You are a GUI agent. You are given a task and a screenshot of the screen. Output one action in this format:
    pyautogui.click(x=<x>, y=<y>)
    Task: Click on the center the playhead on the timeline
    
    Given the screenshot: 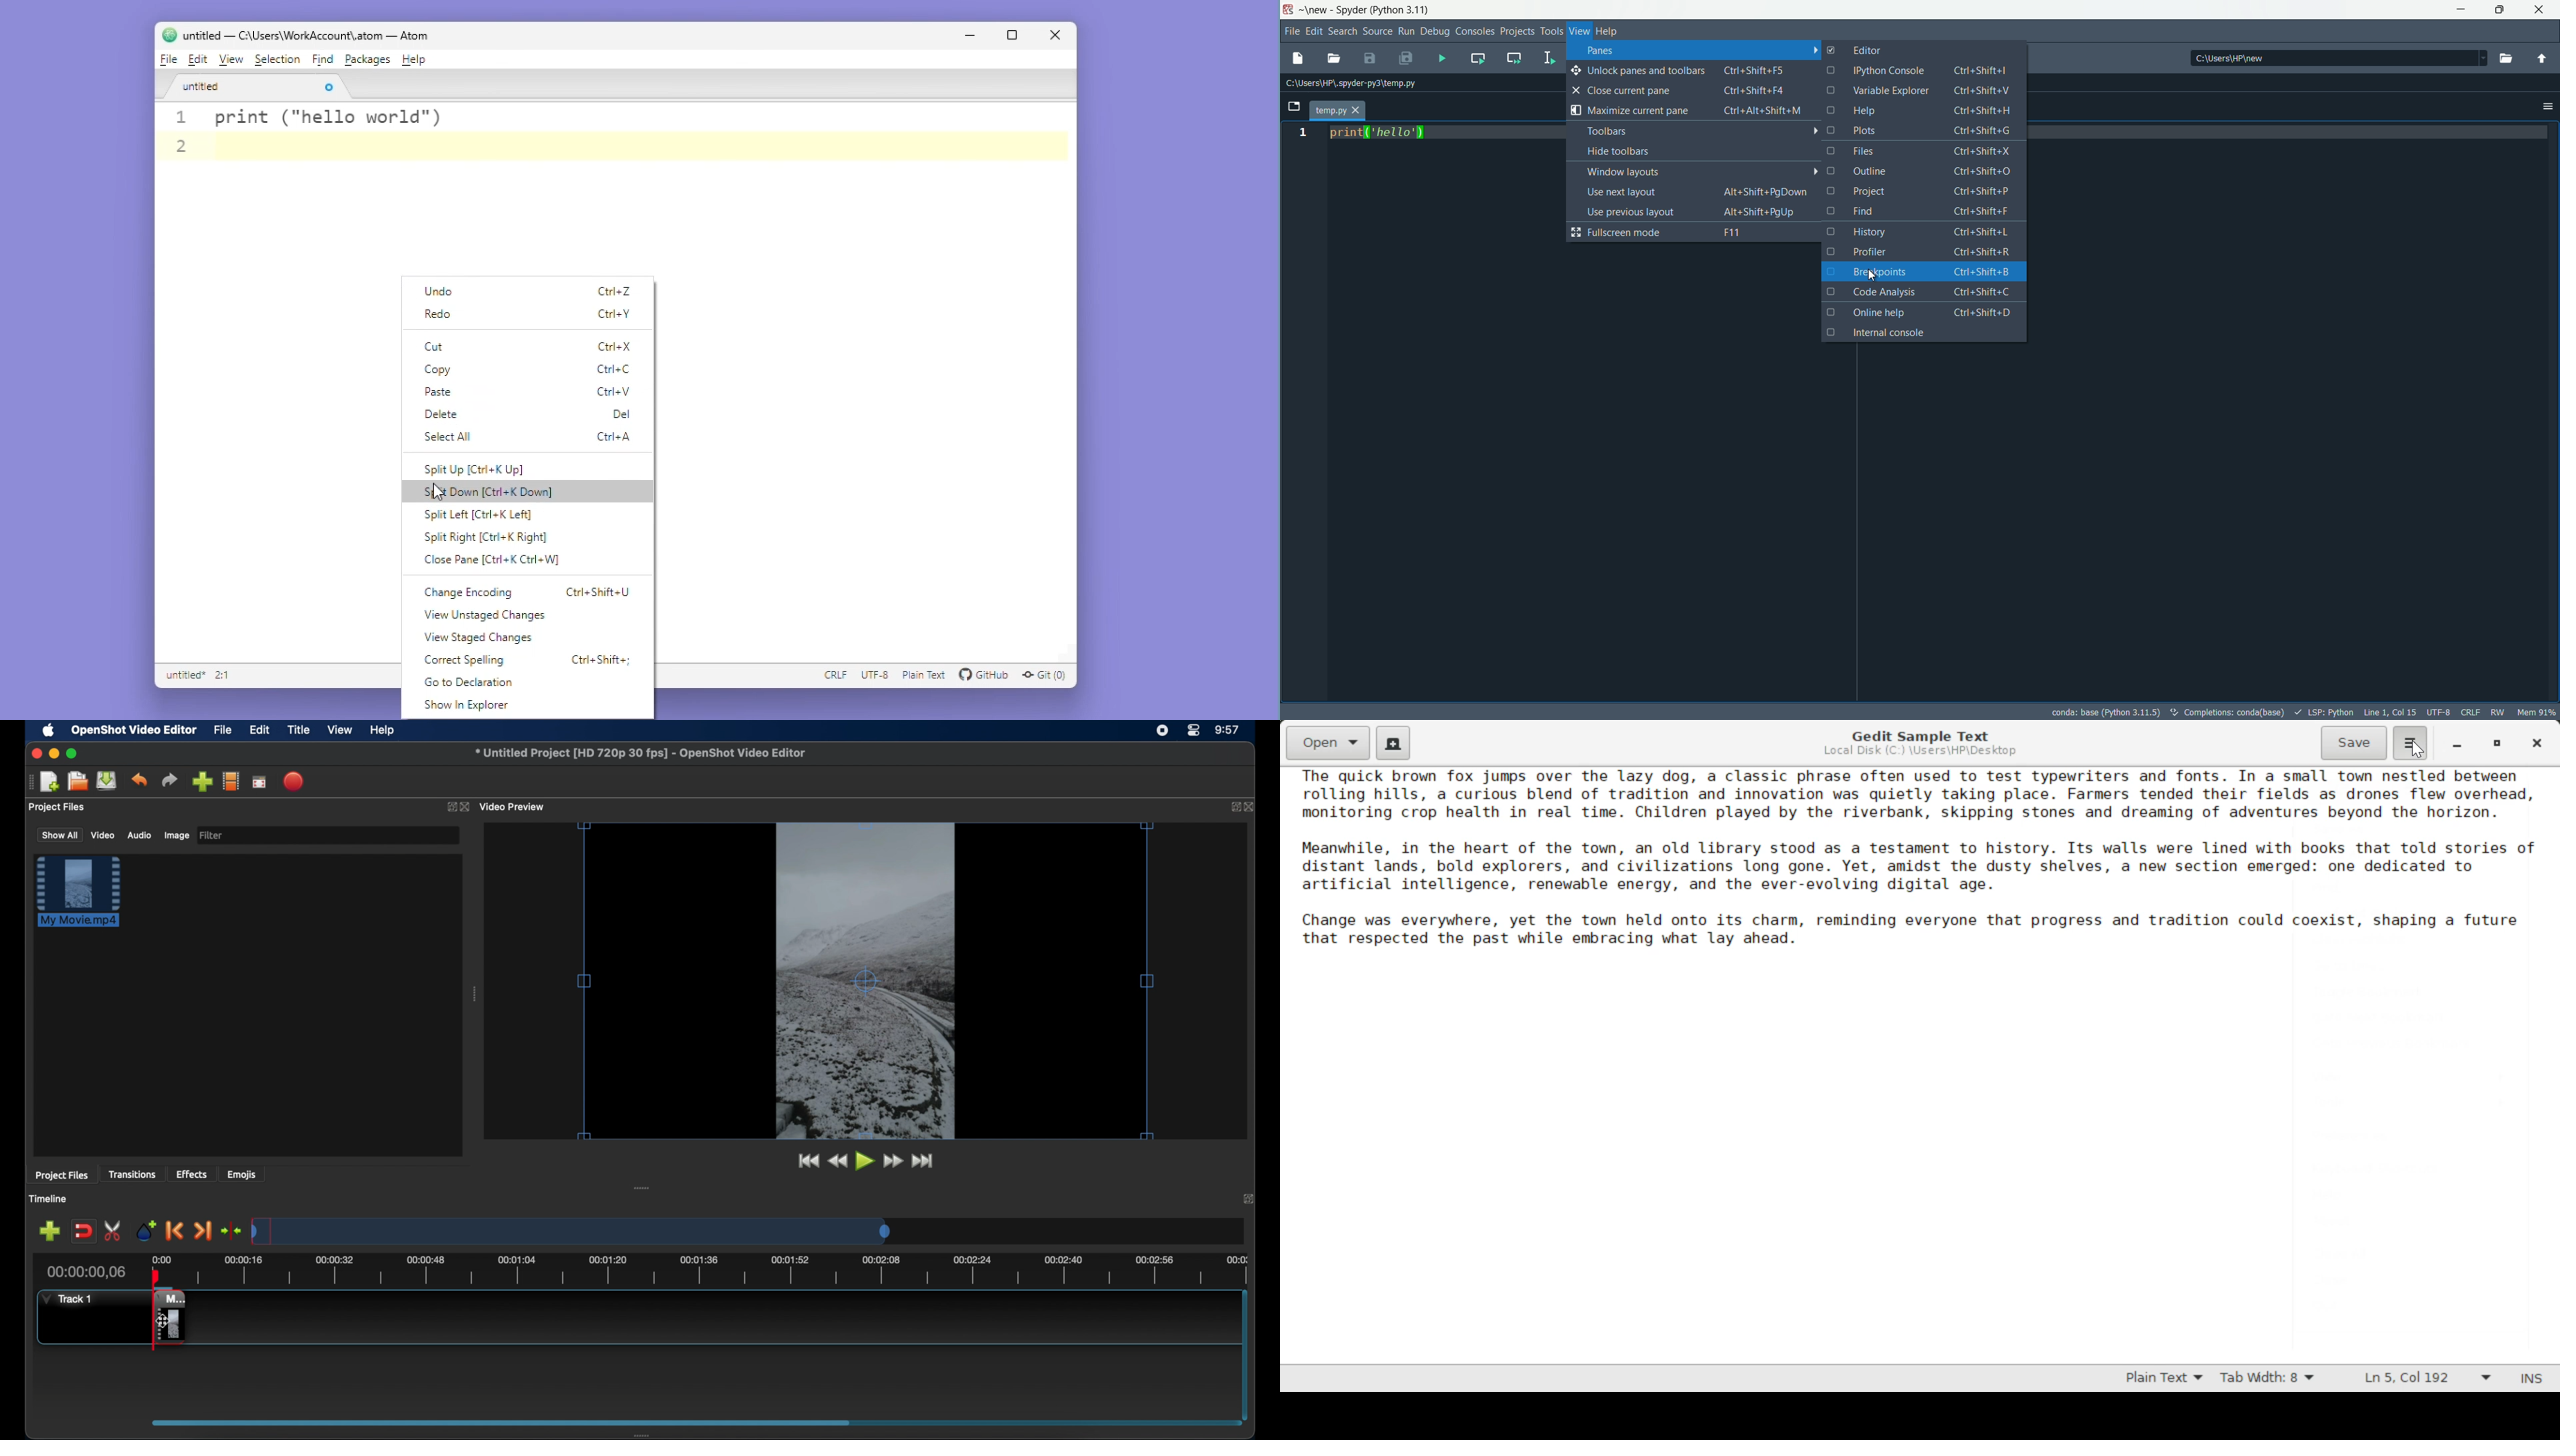 What is the action you would take?
    pyautogui.click(x=231, y=1231)
    